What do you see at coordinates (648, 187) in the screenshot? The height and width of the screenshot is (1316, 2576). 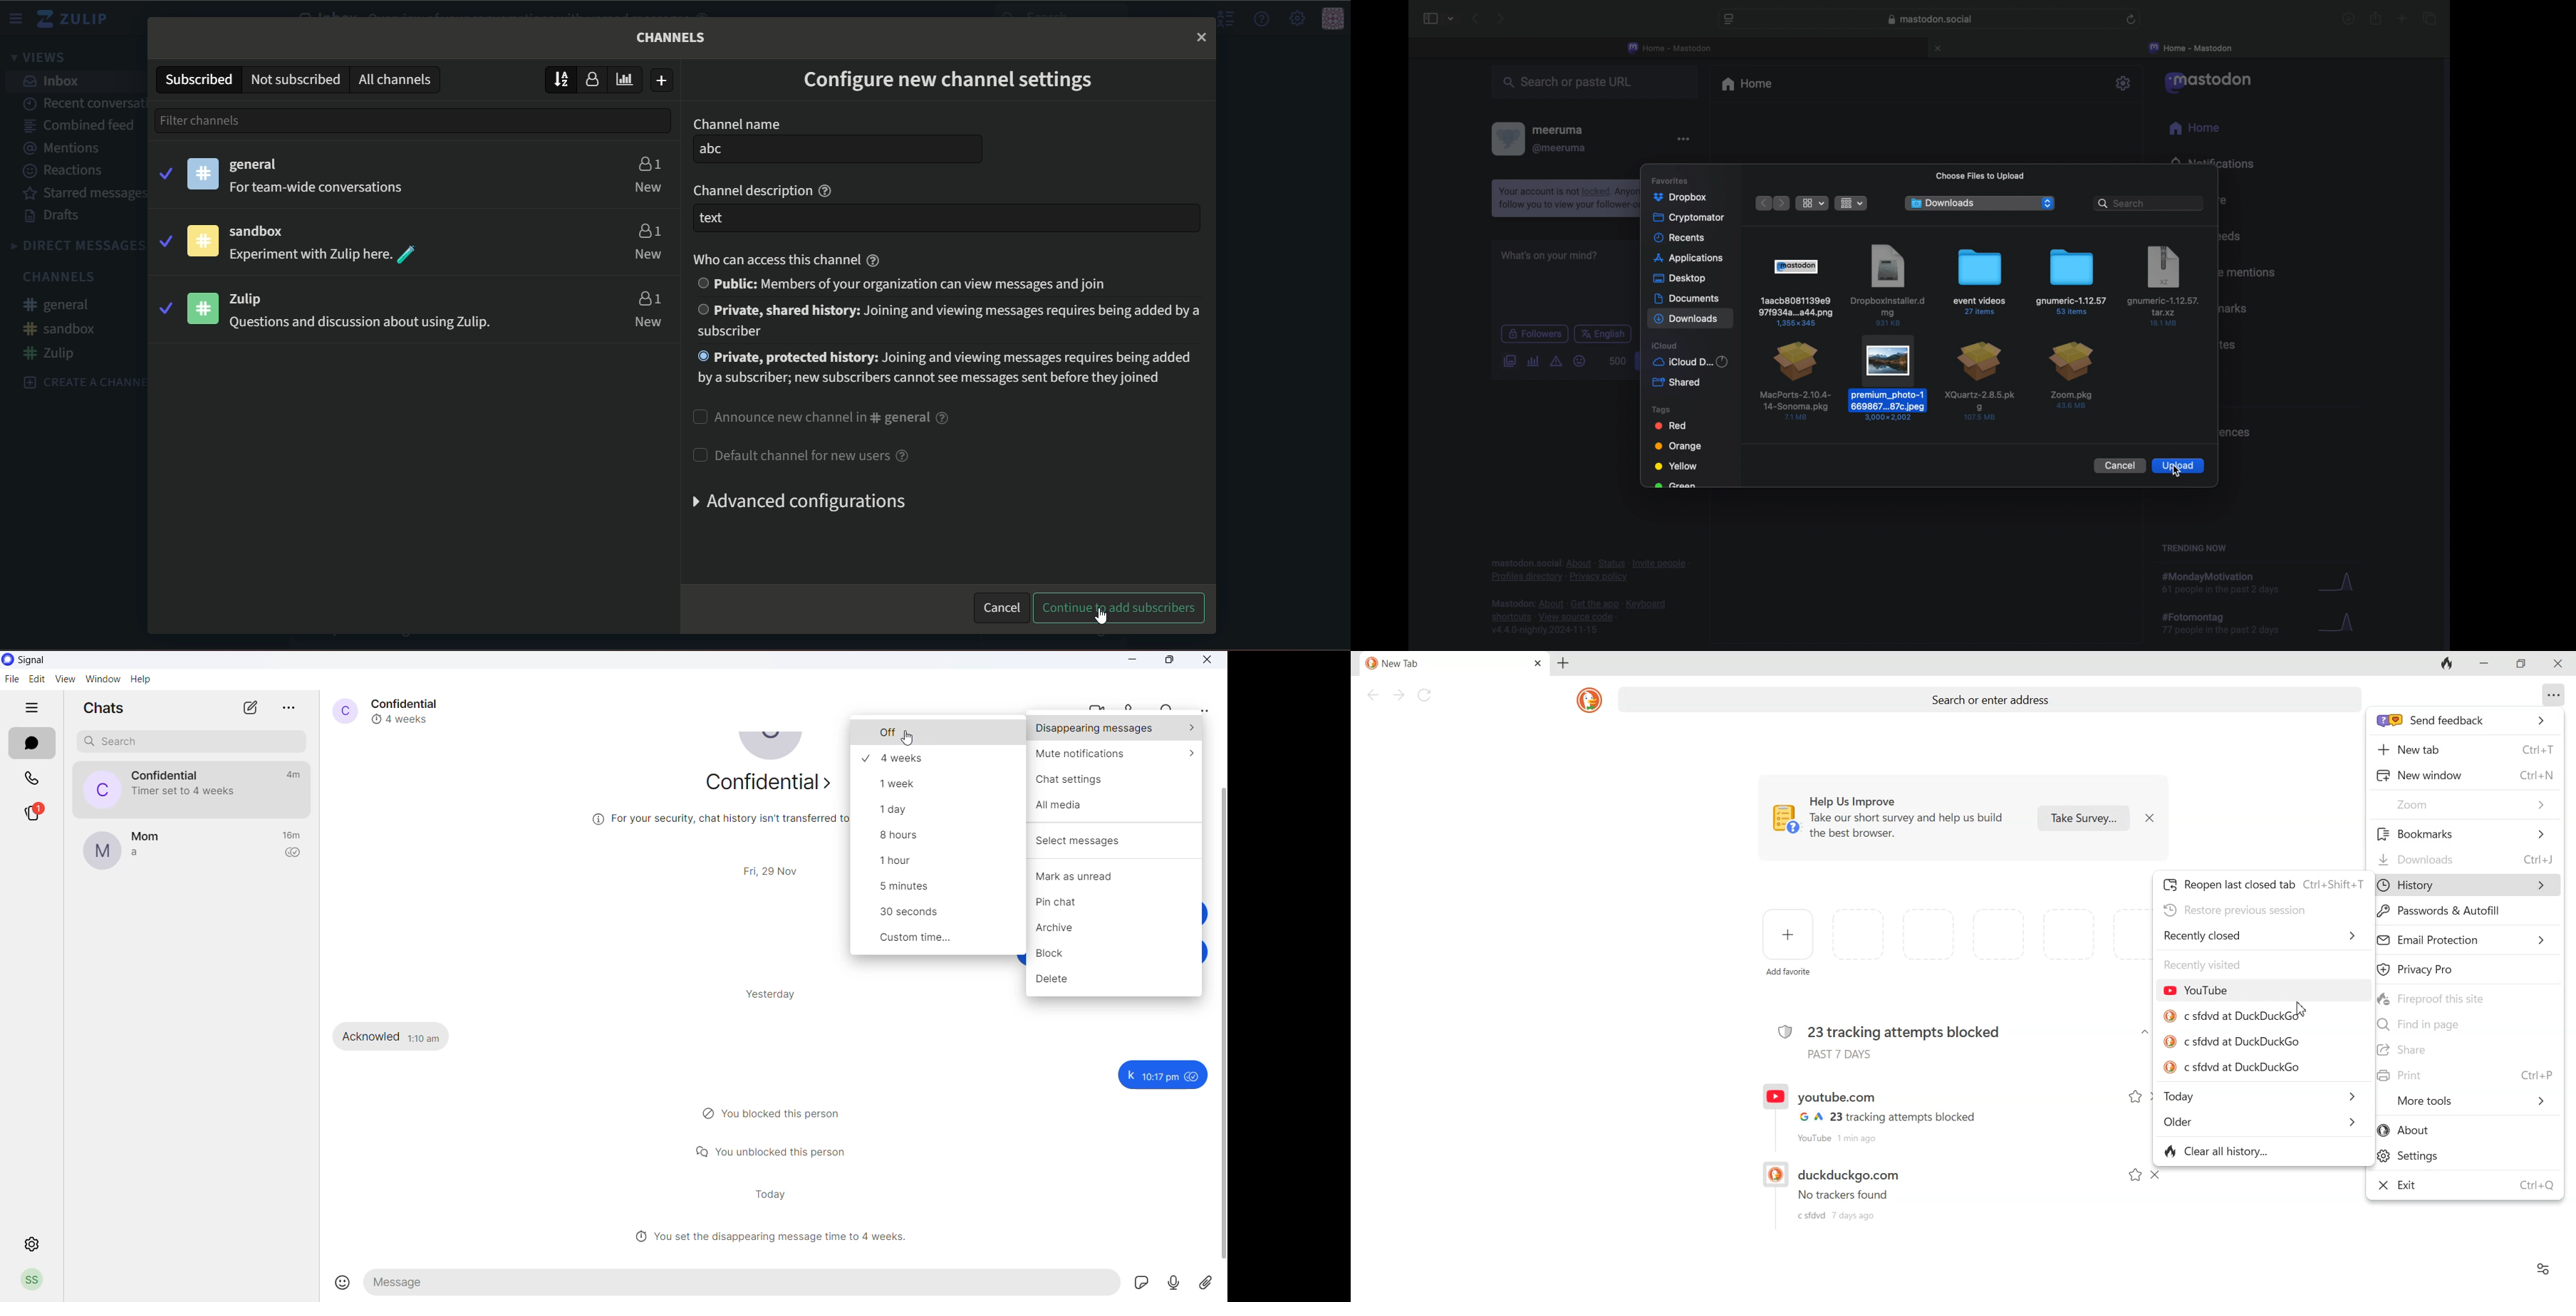 I see `new` at bounding box center [648, 187].